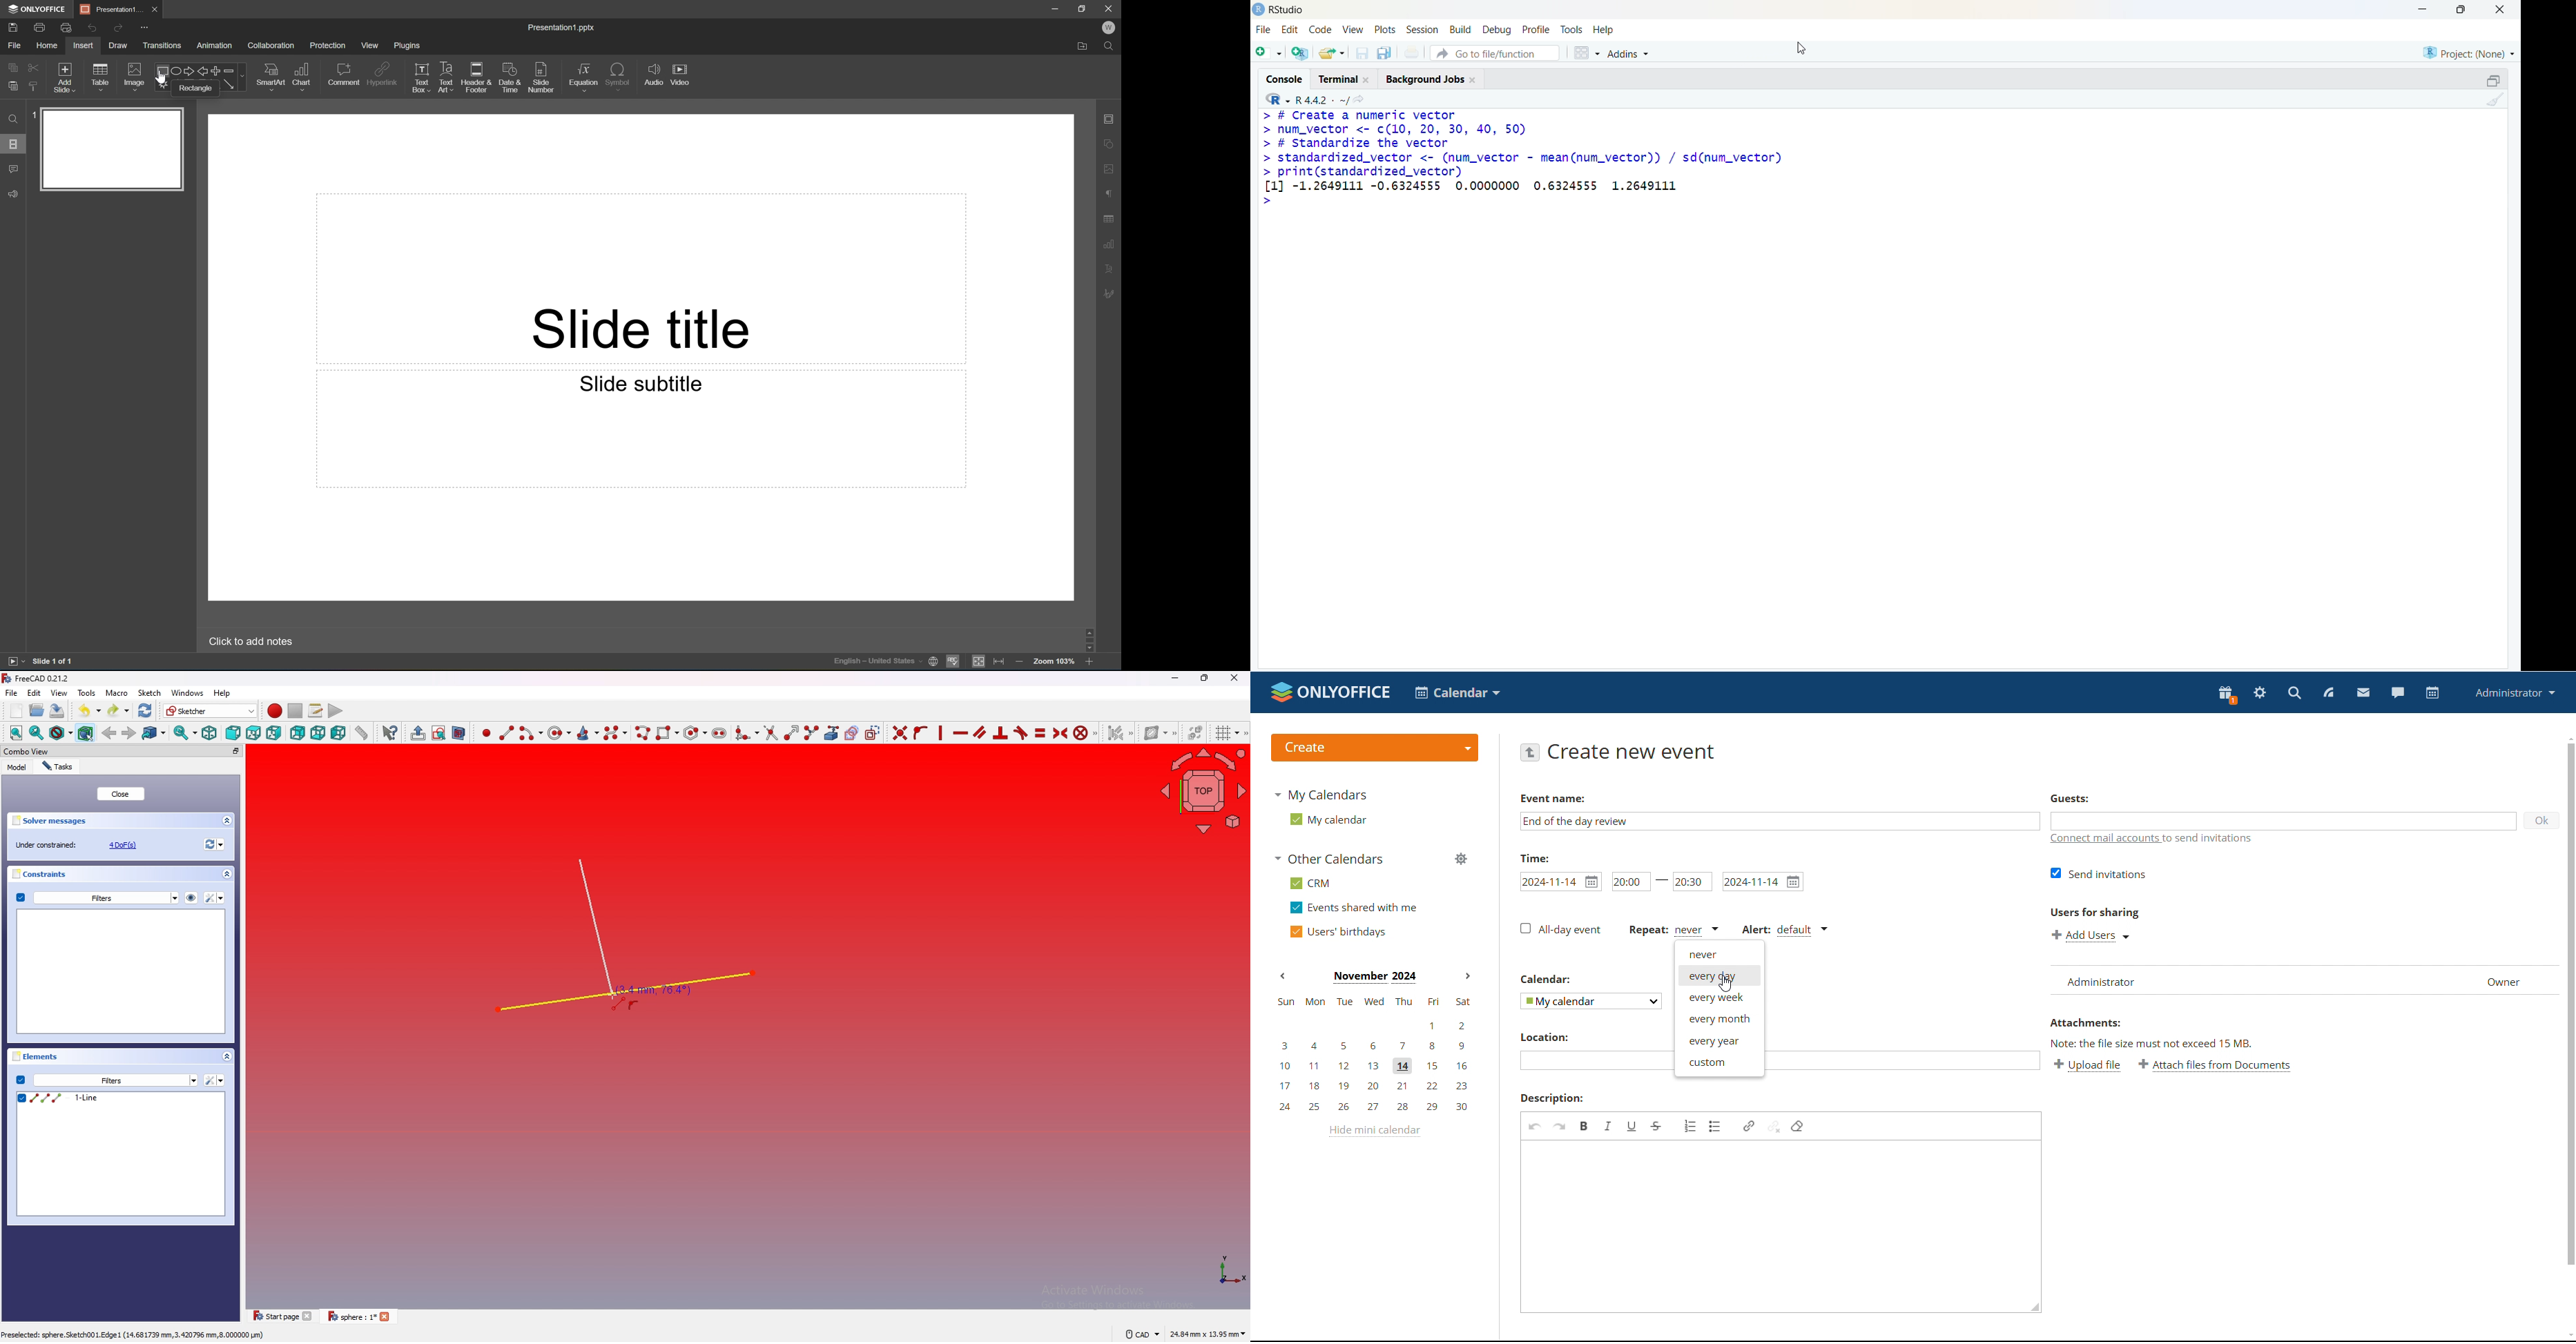 The height and width of the screenshot is (1344, 2576). I want to click on 24.84 mm x 13.95 mm, so click(1208, 1334).